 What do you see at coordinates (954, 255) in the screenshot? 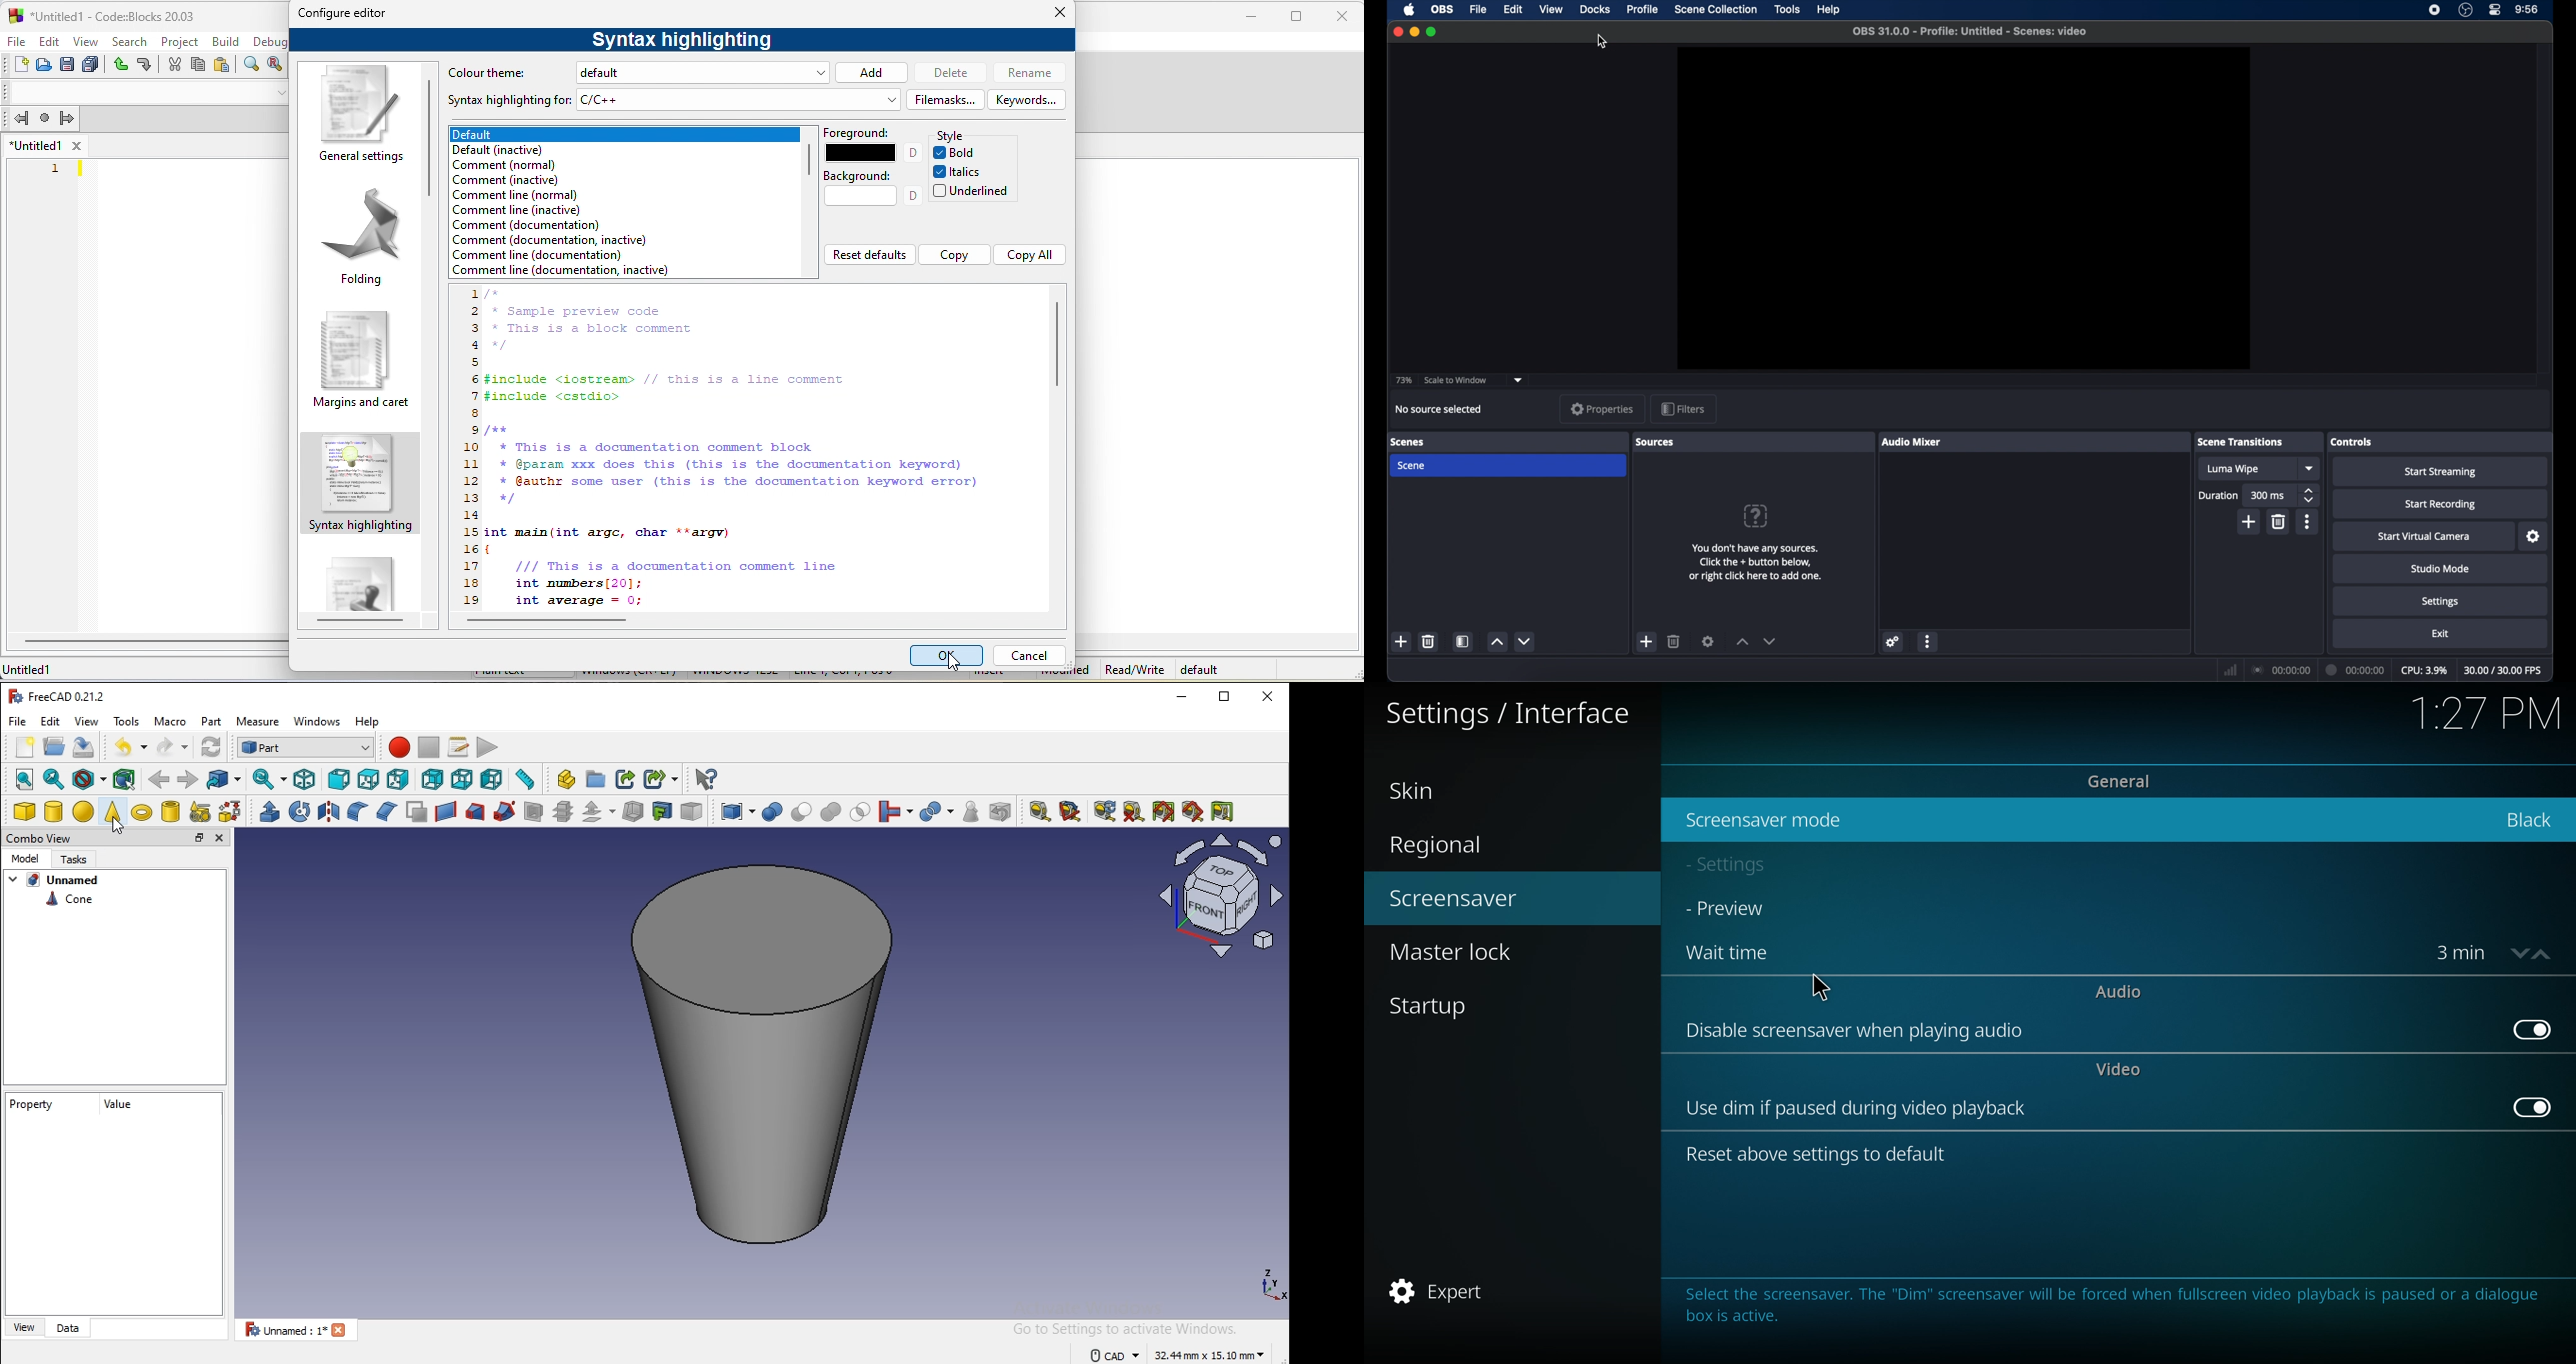
I see `copy` at bounding box center [954, 255].